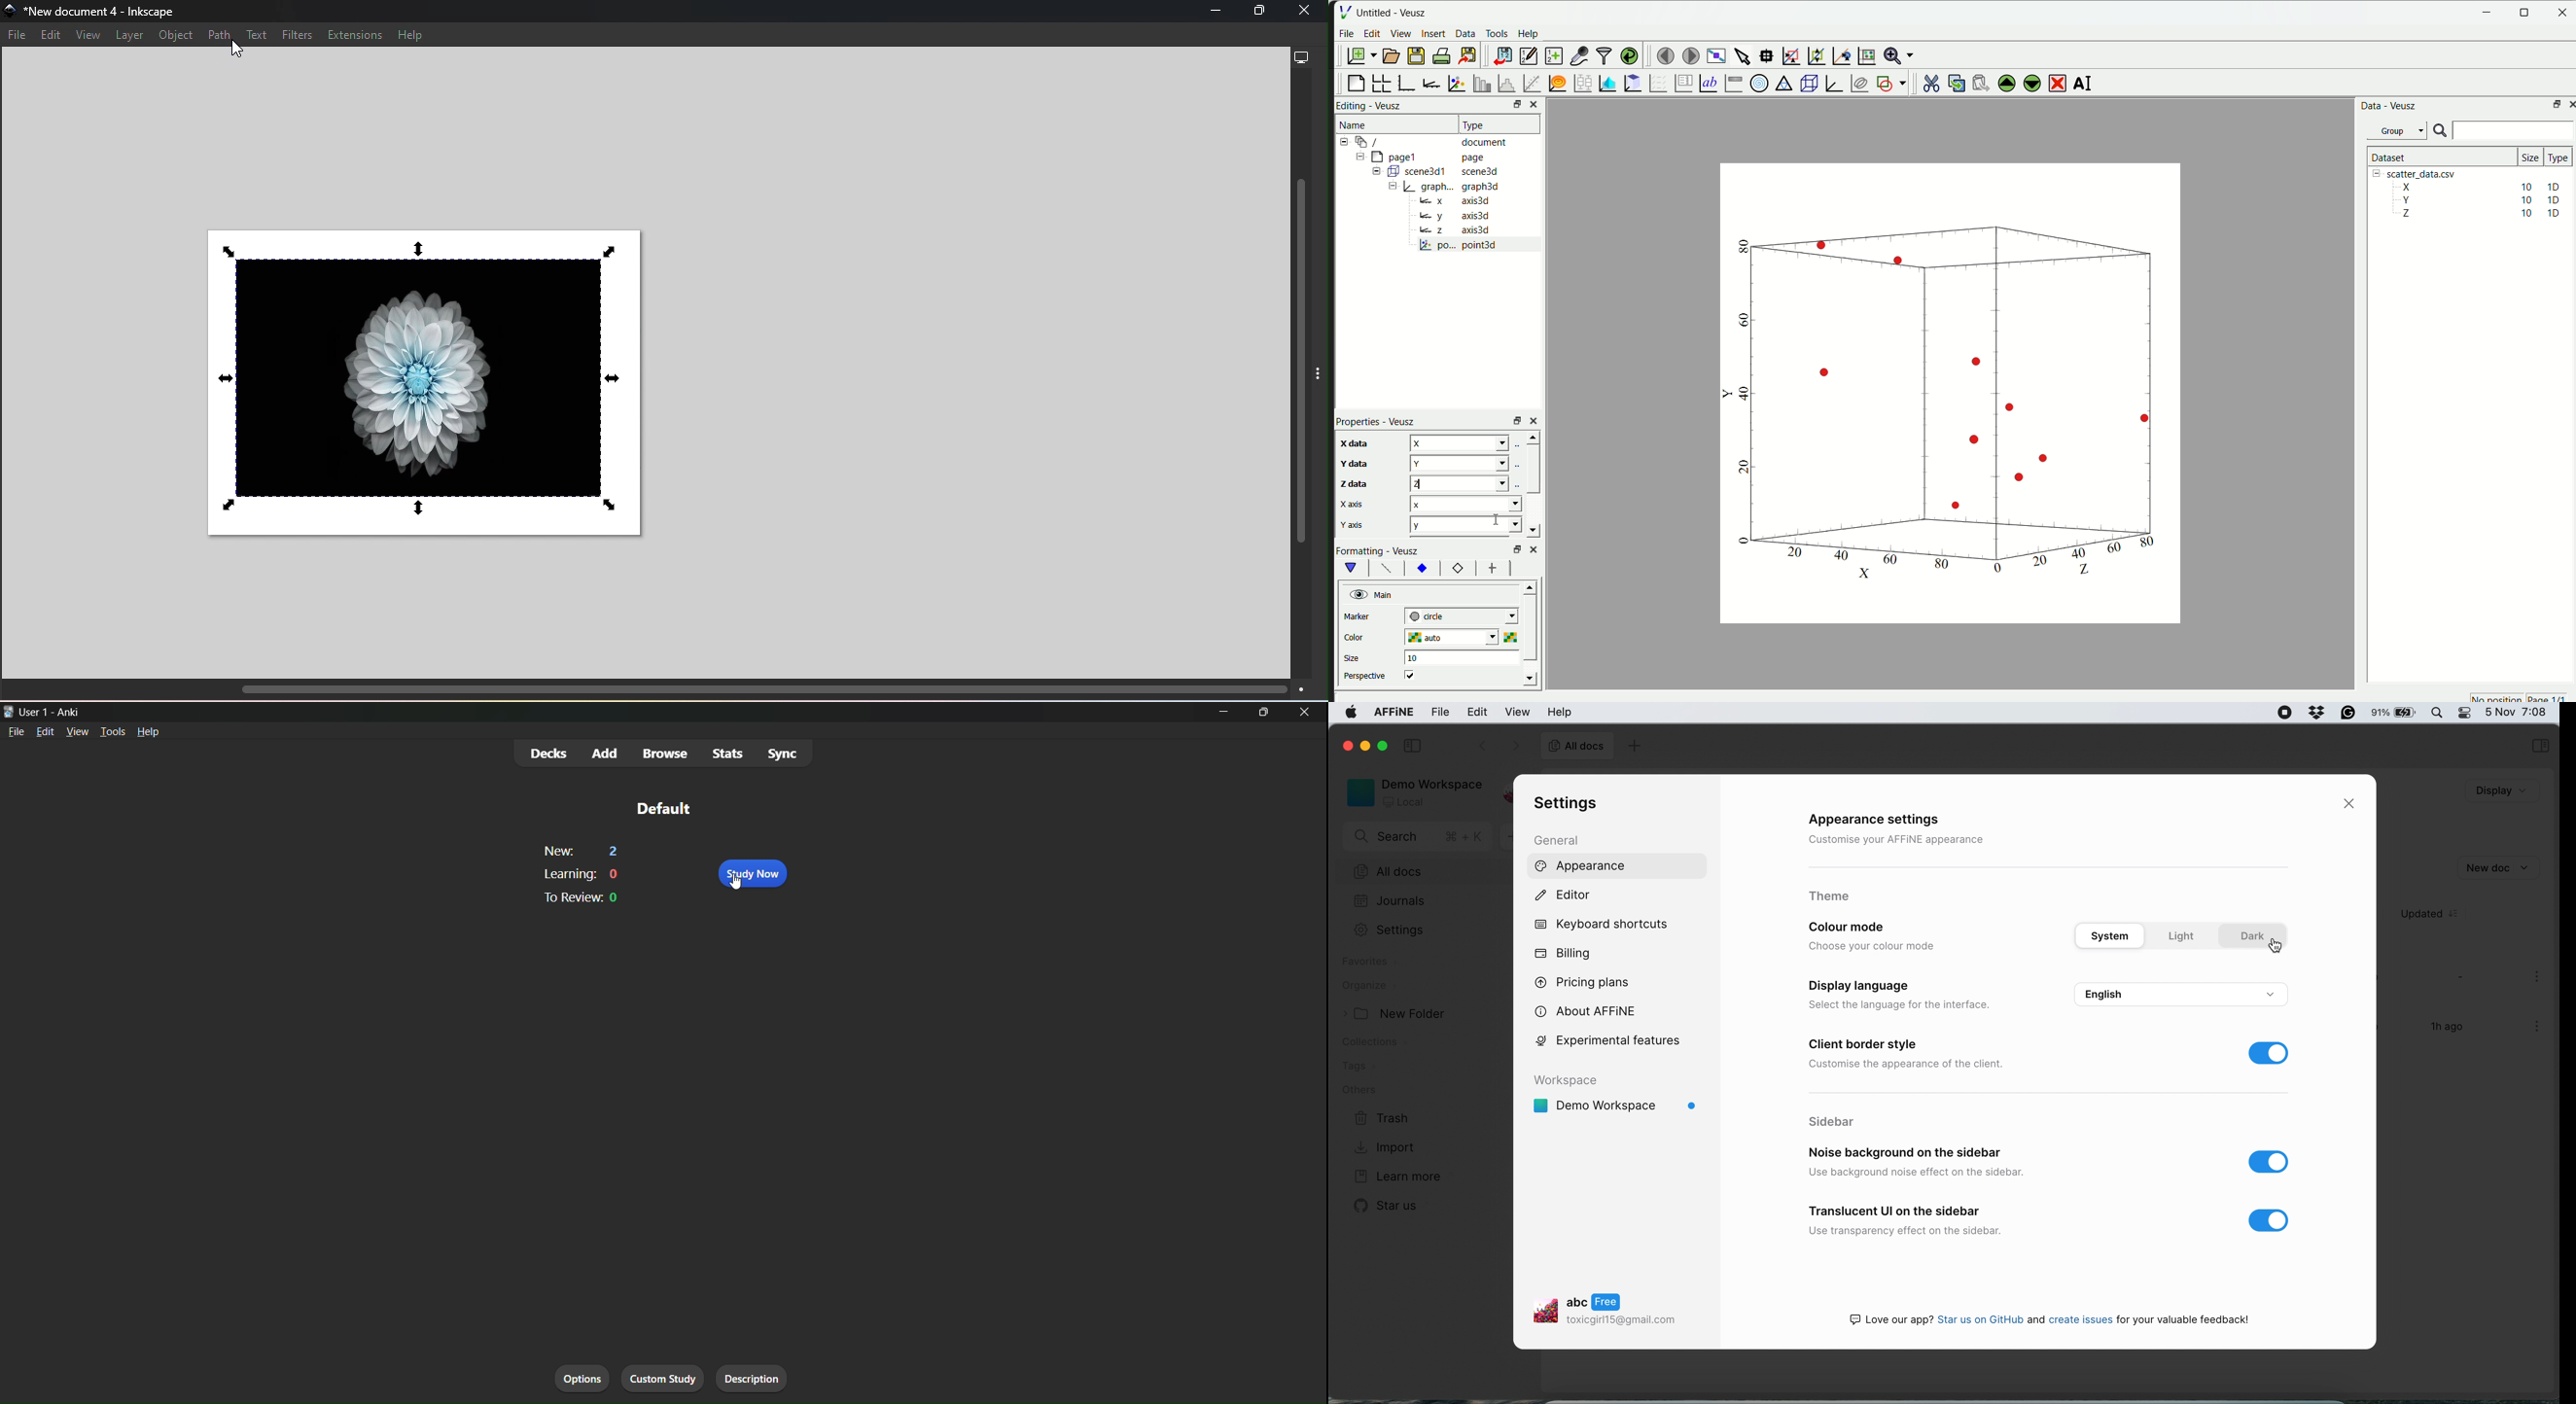  I want to click on Extensions, so click(357, 35).